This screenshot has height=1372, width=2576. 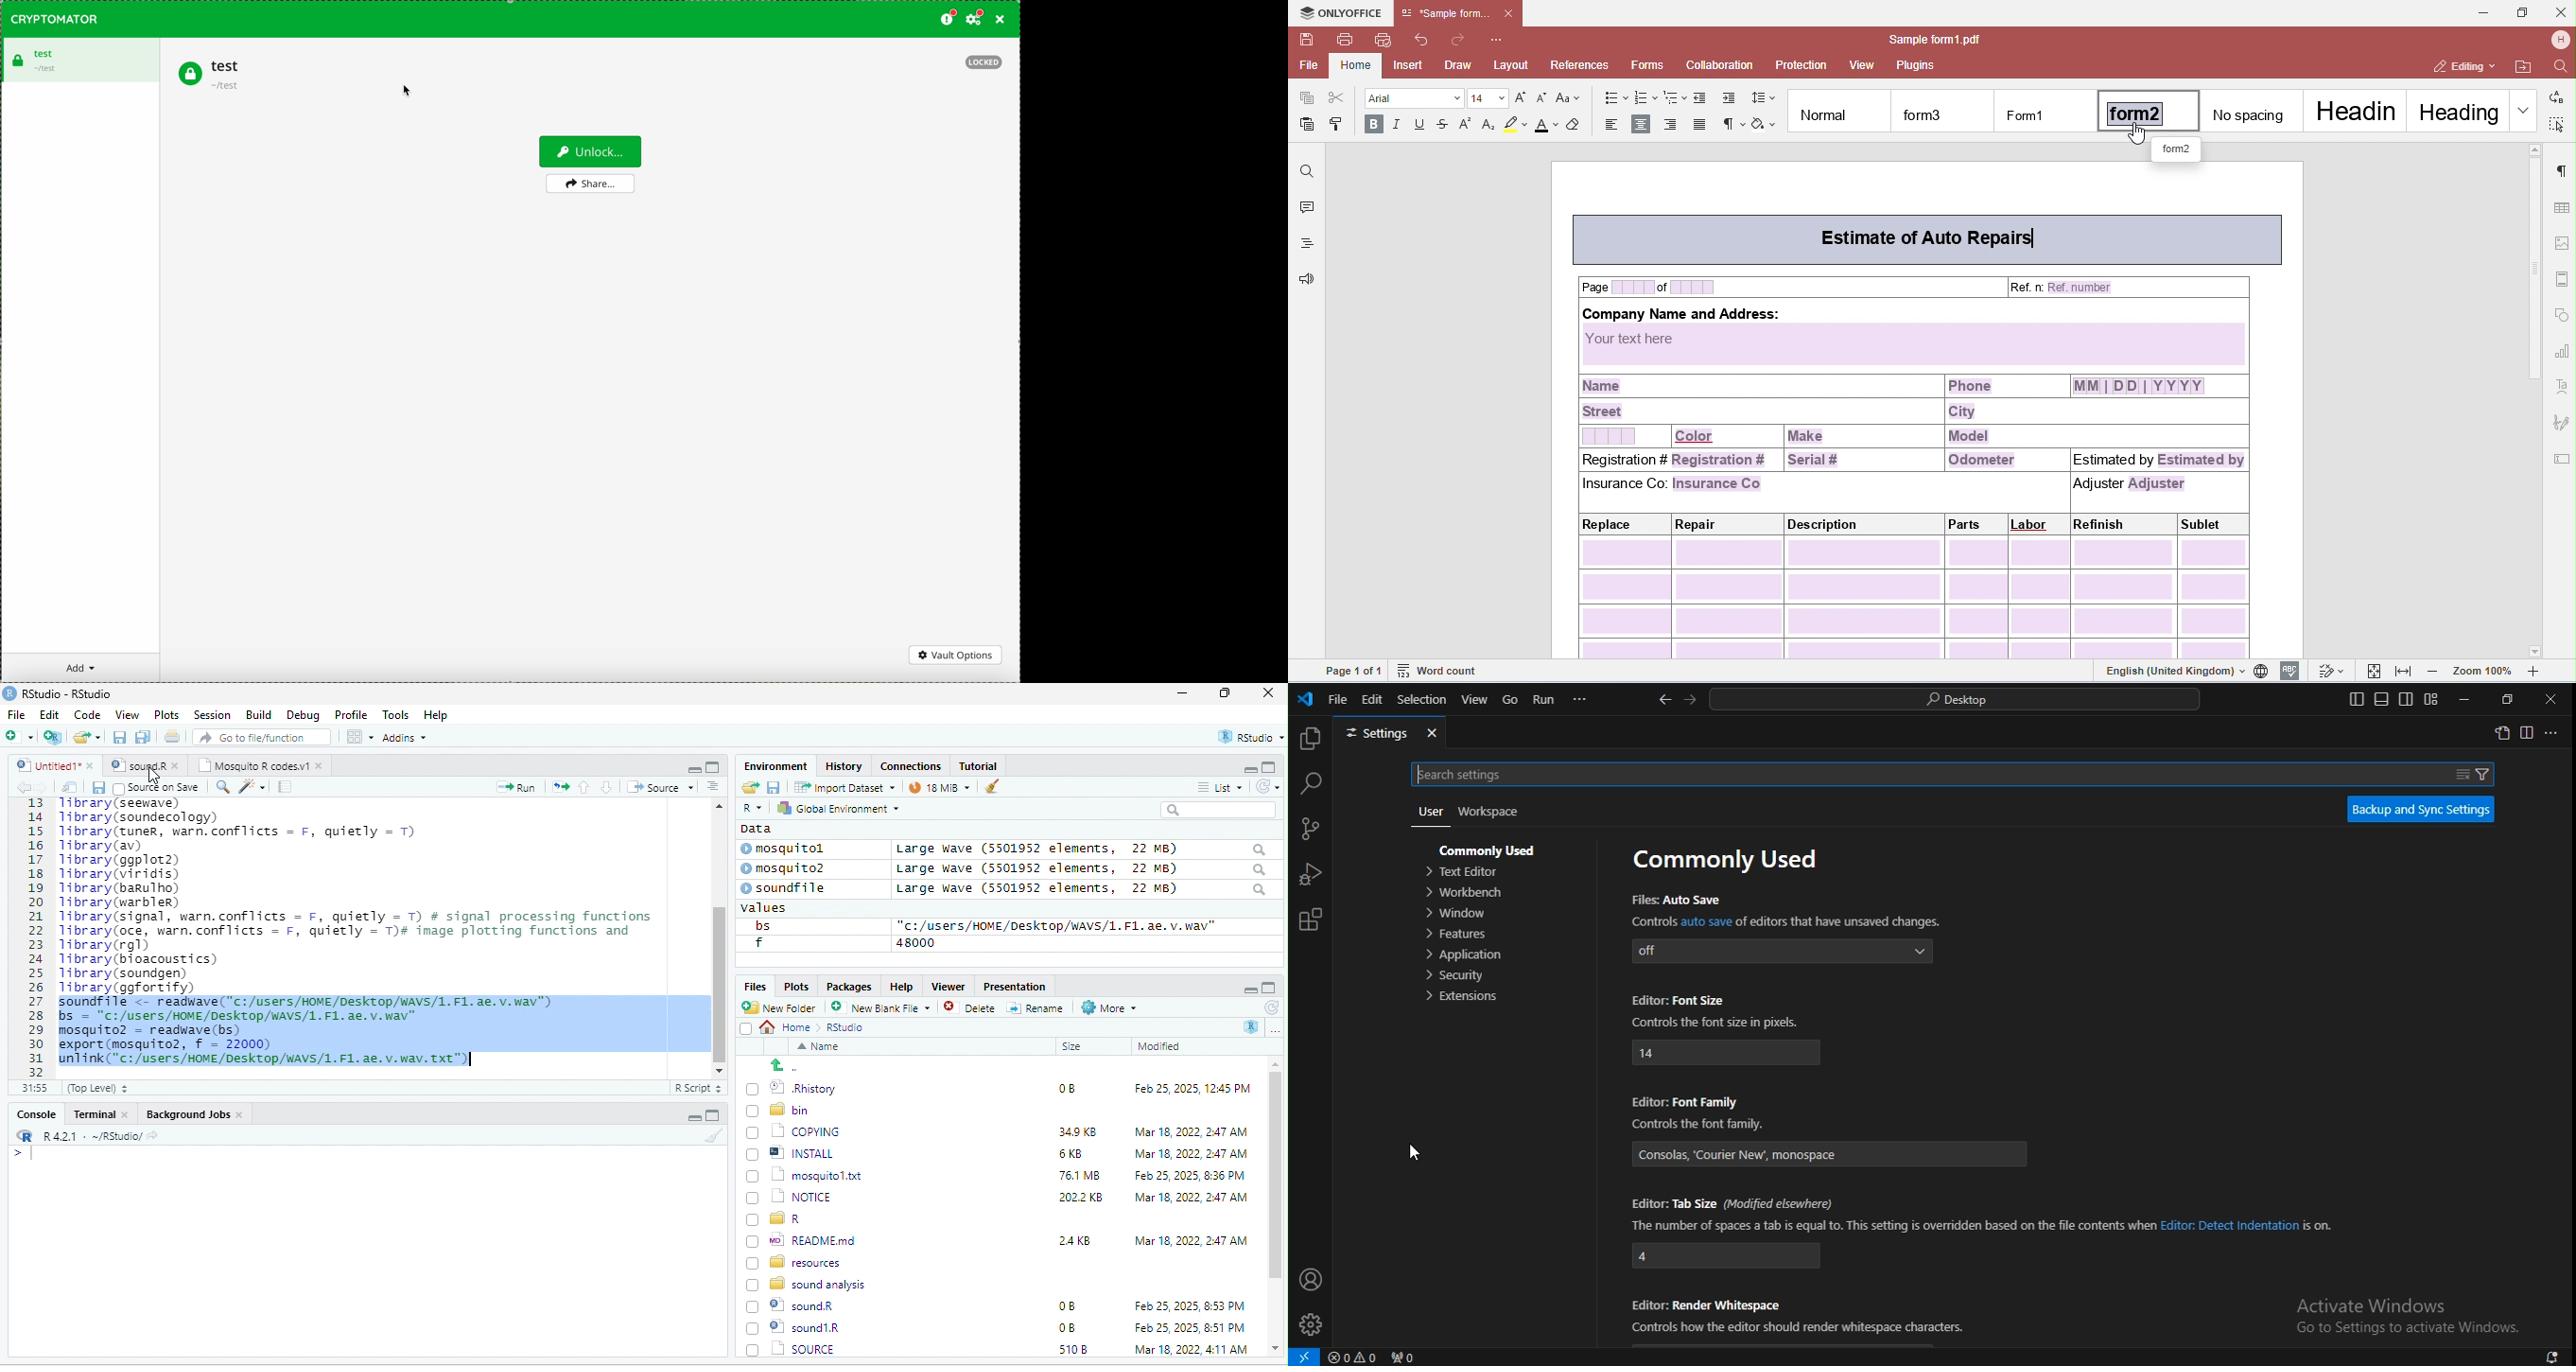 What do you see at coordinates (1248, 989) in the screenshot?
I see `minimize` at bounding box center [1248, 989].